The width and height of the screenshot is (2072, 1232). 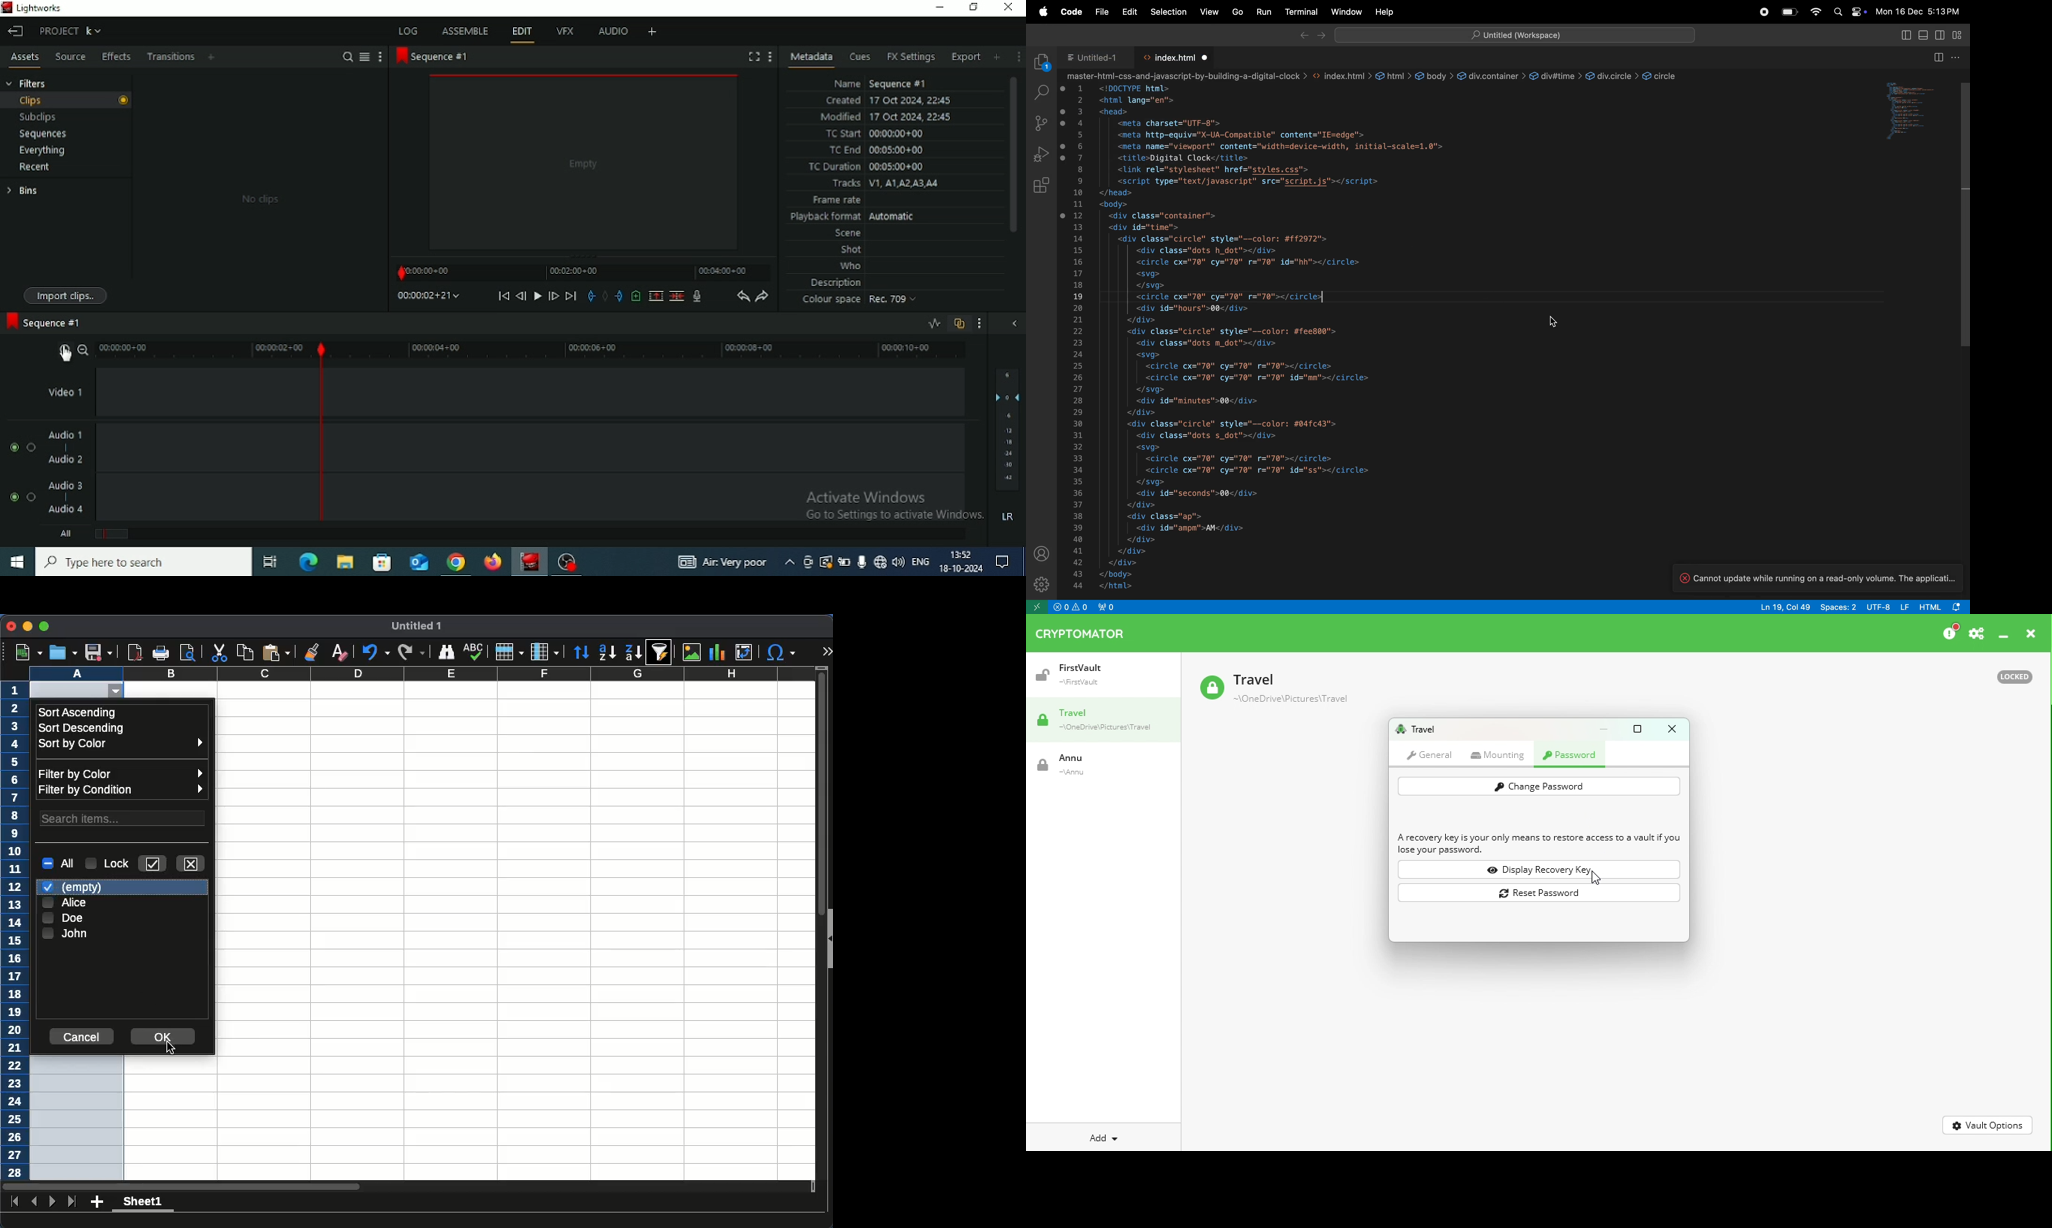 What do you see at coordinates (1230, 296) in the screenshot?
I see `| <circle cx="70" cy="70" r="70"></circle>` at bounding box center [1230, 296].